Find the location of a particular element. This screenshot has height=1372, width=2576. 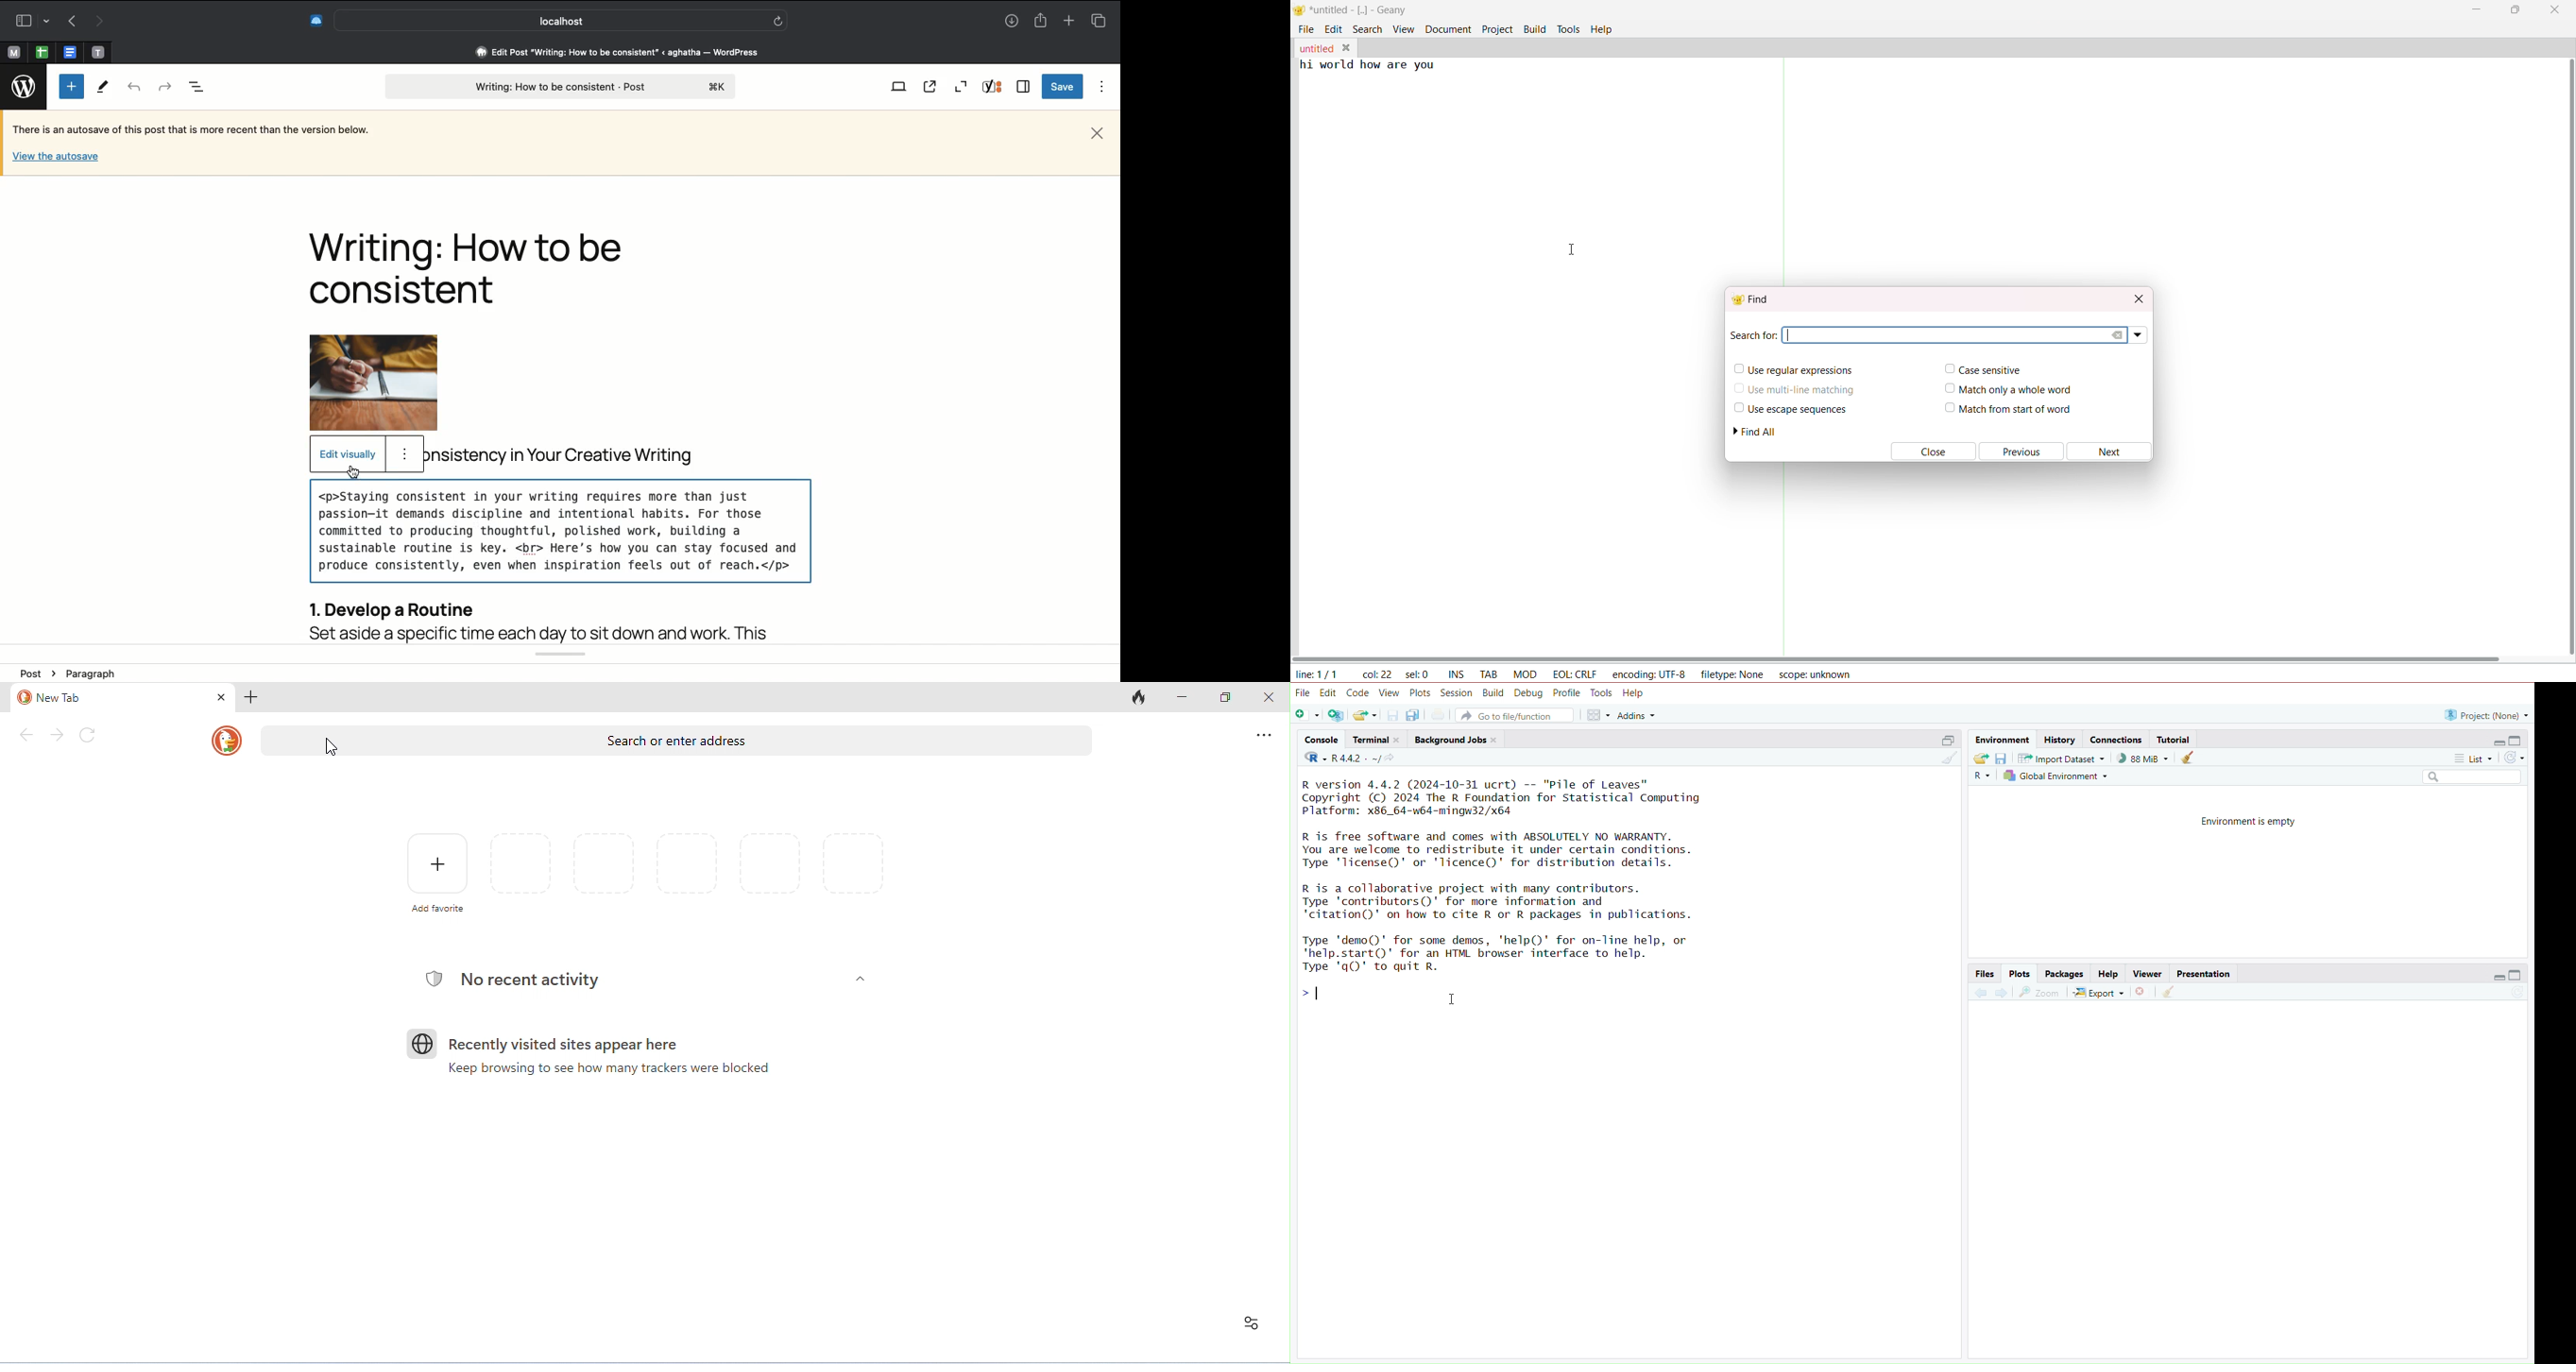

Open new project is located at coordinates (1334, 716).